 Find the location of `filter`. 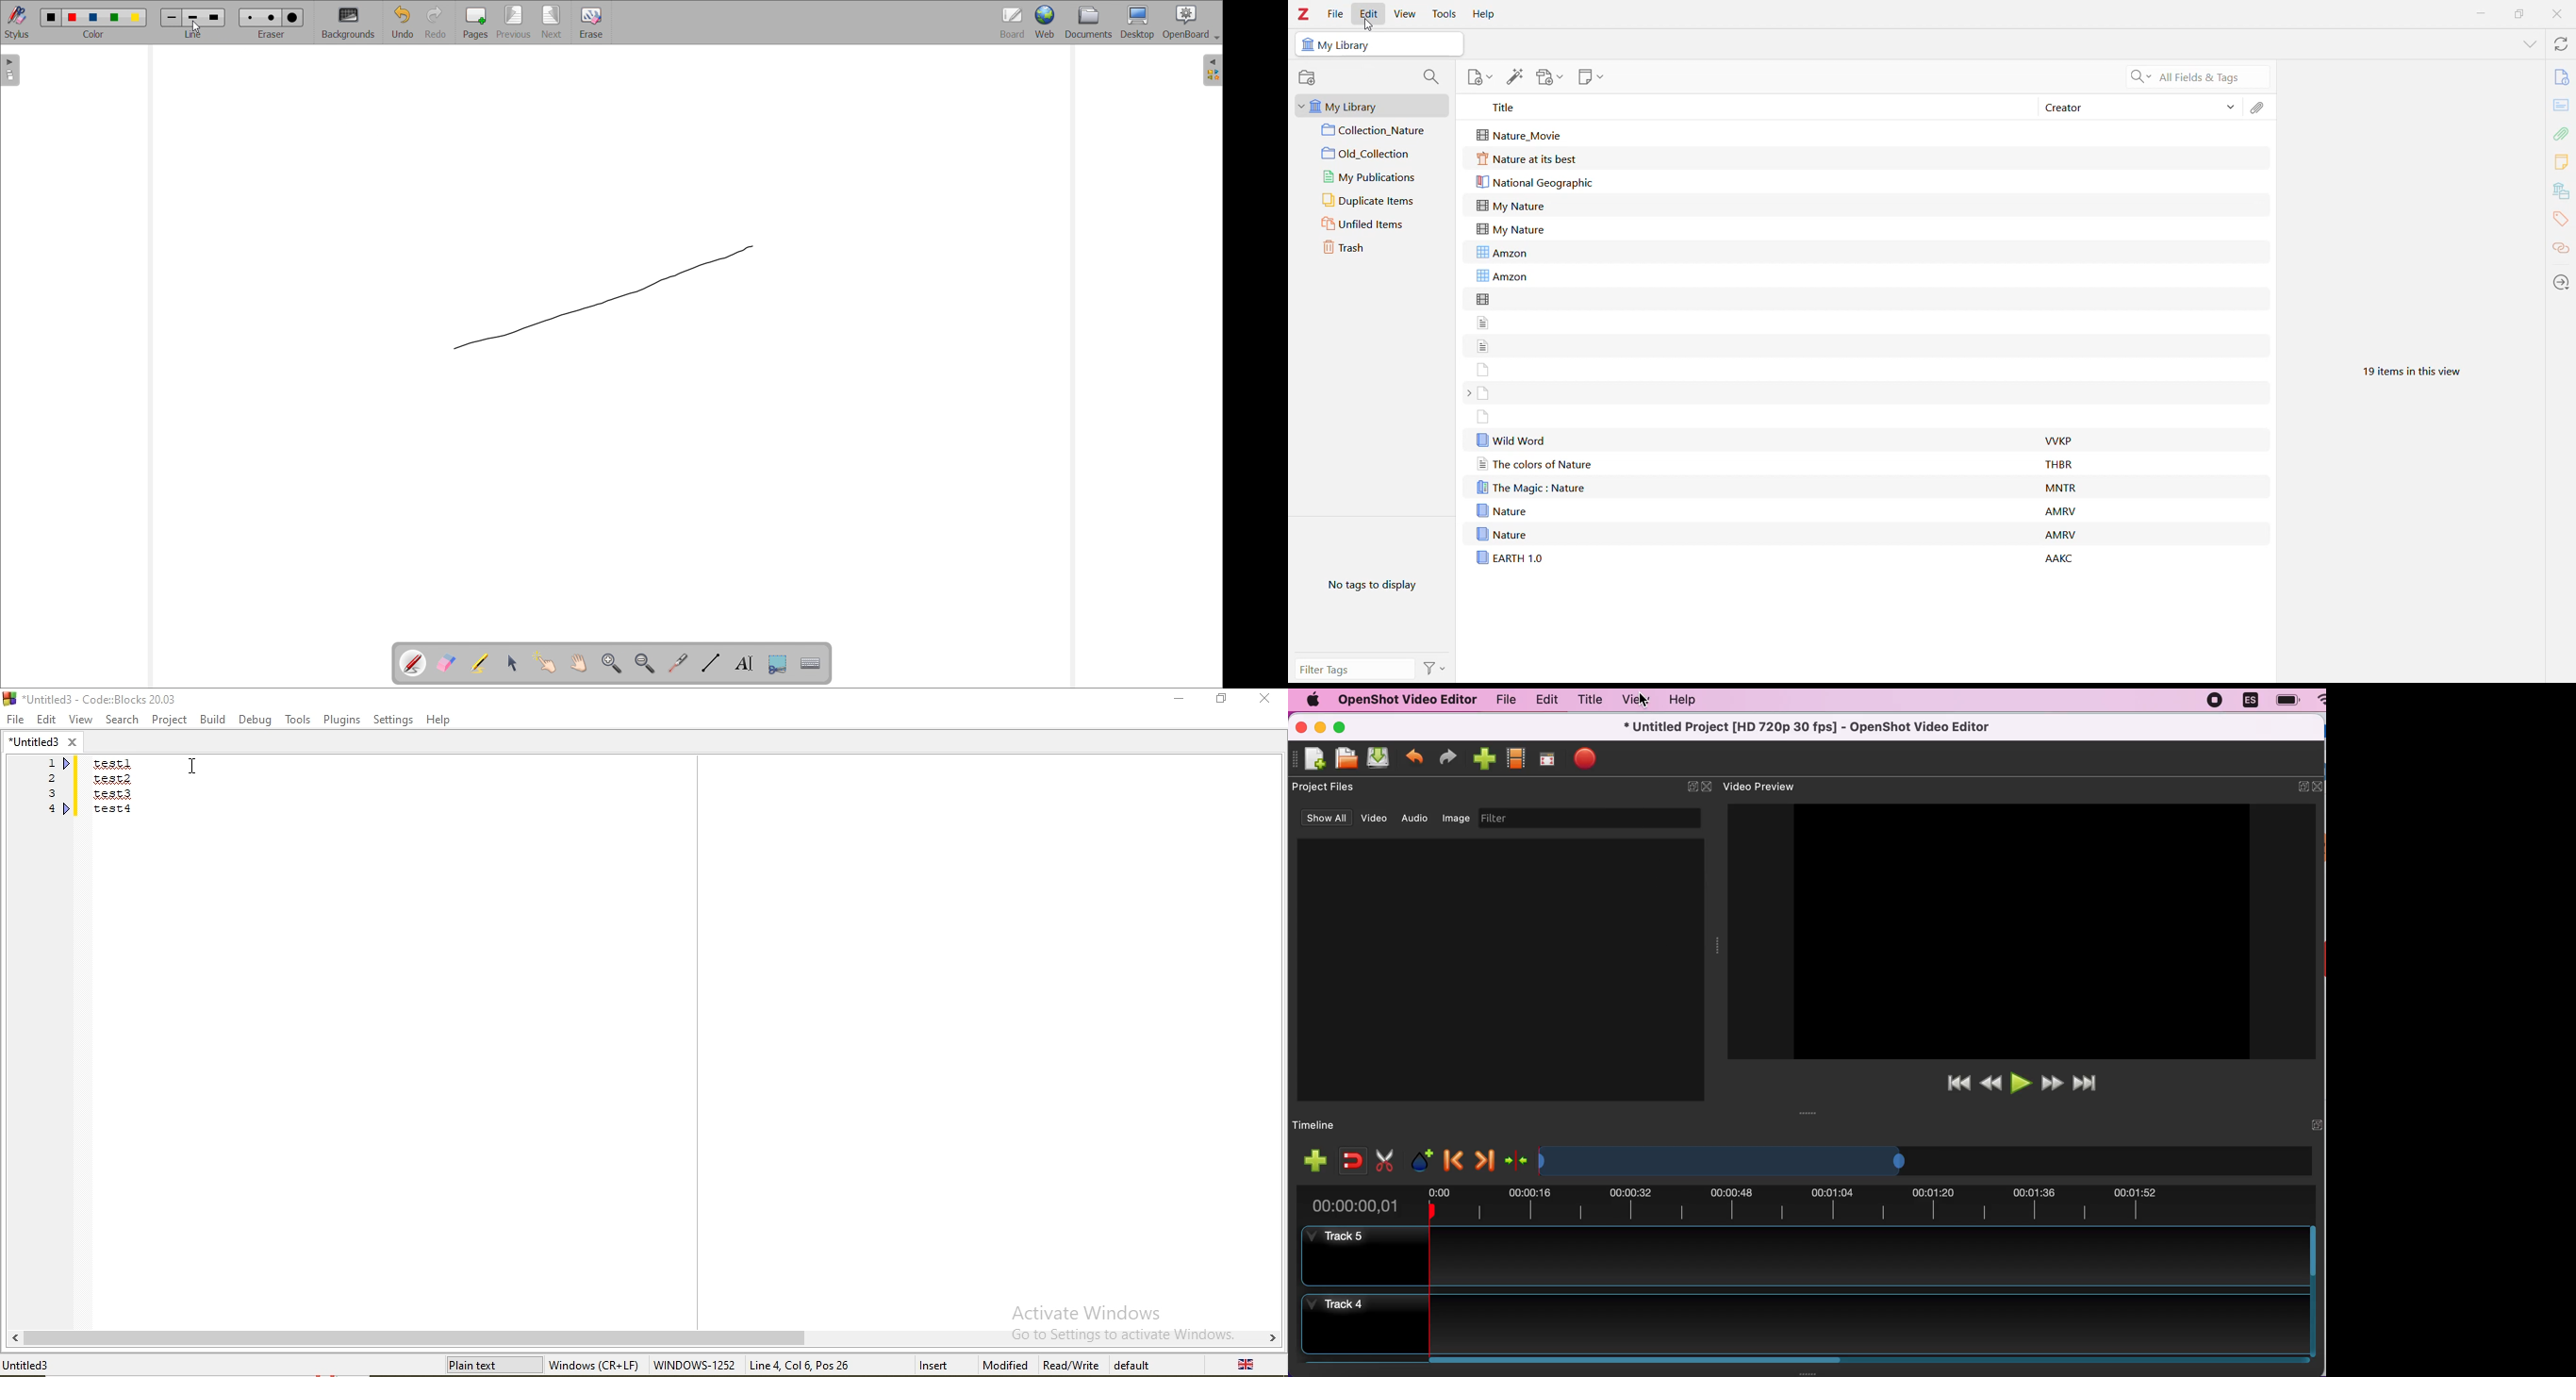

filter is located at coordinates (1592, 818).